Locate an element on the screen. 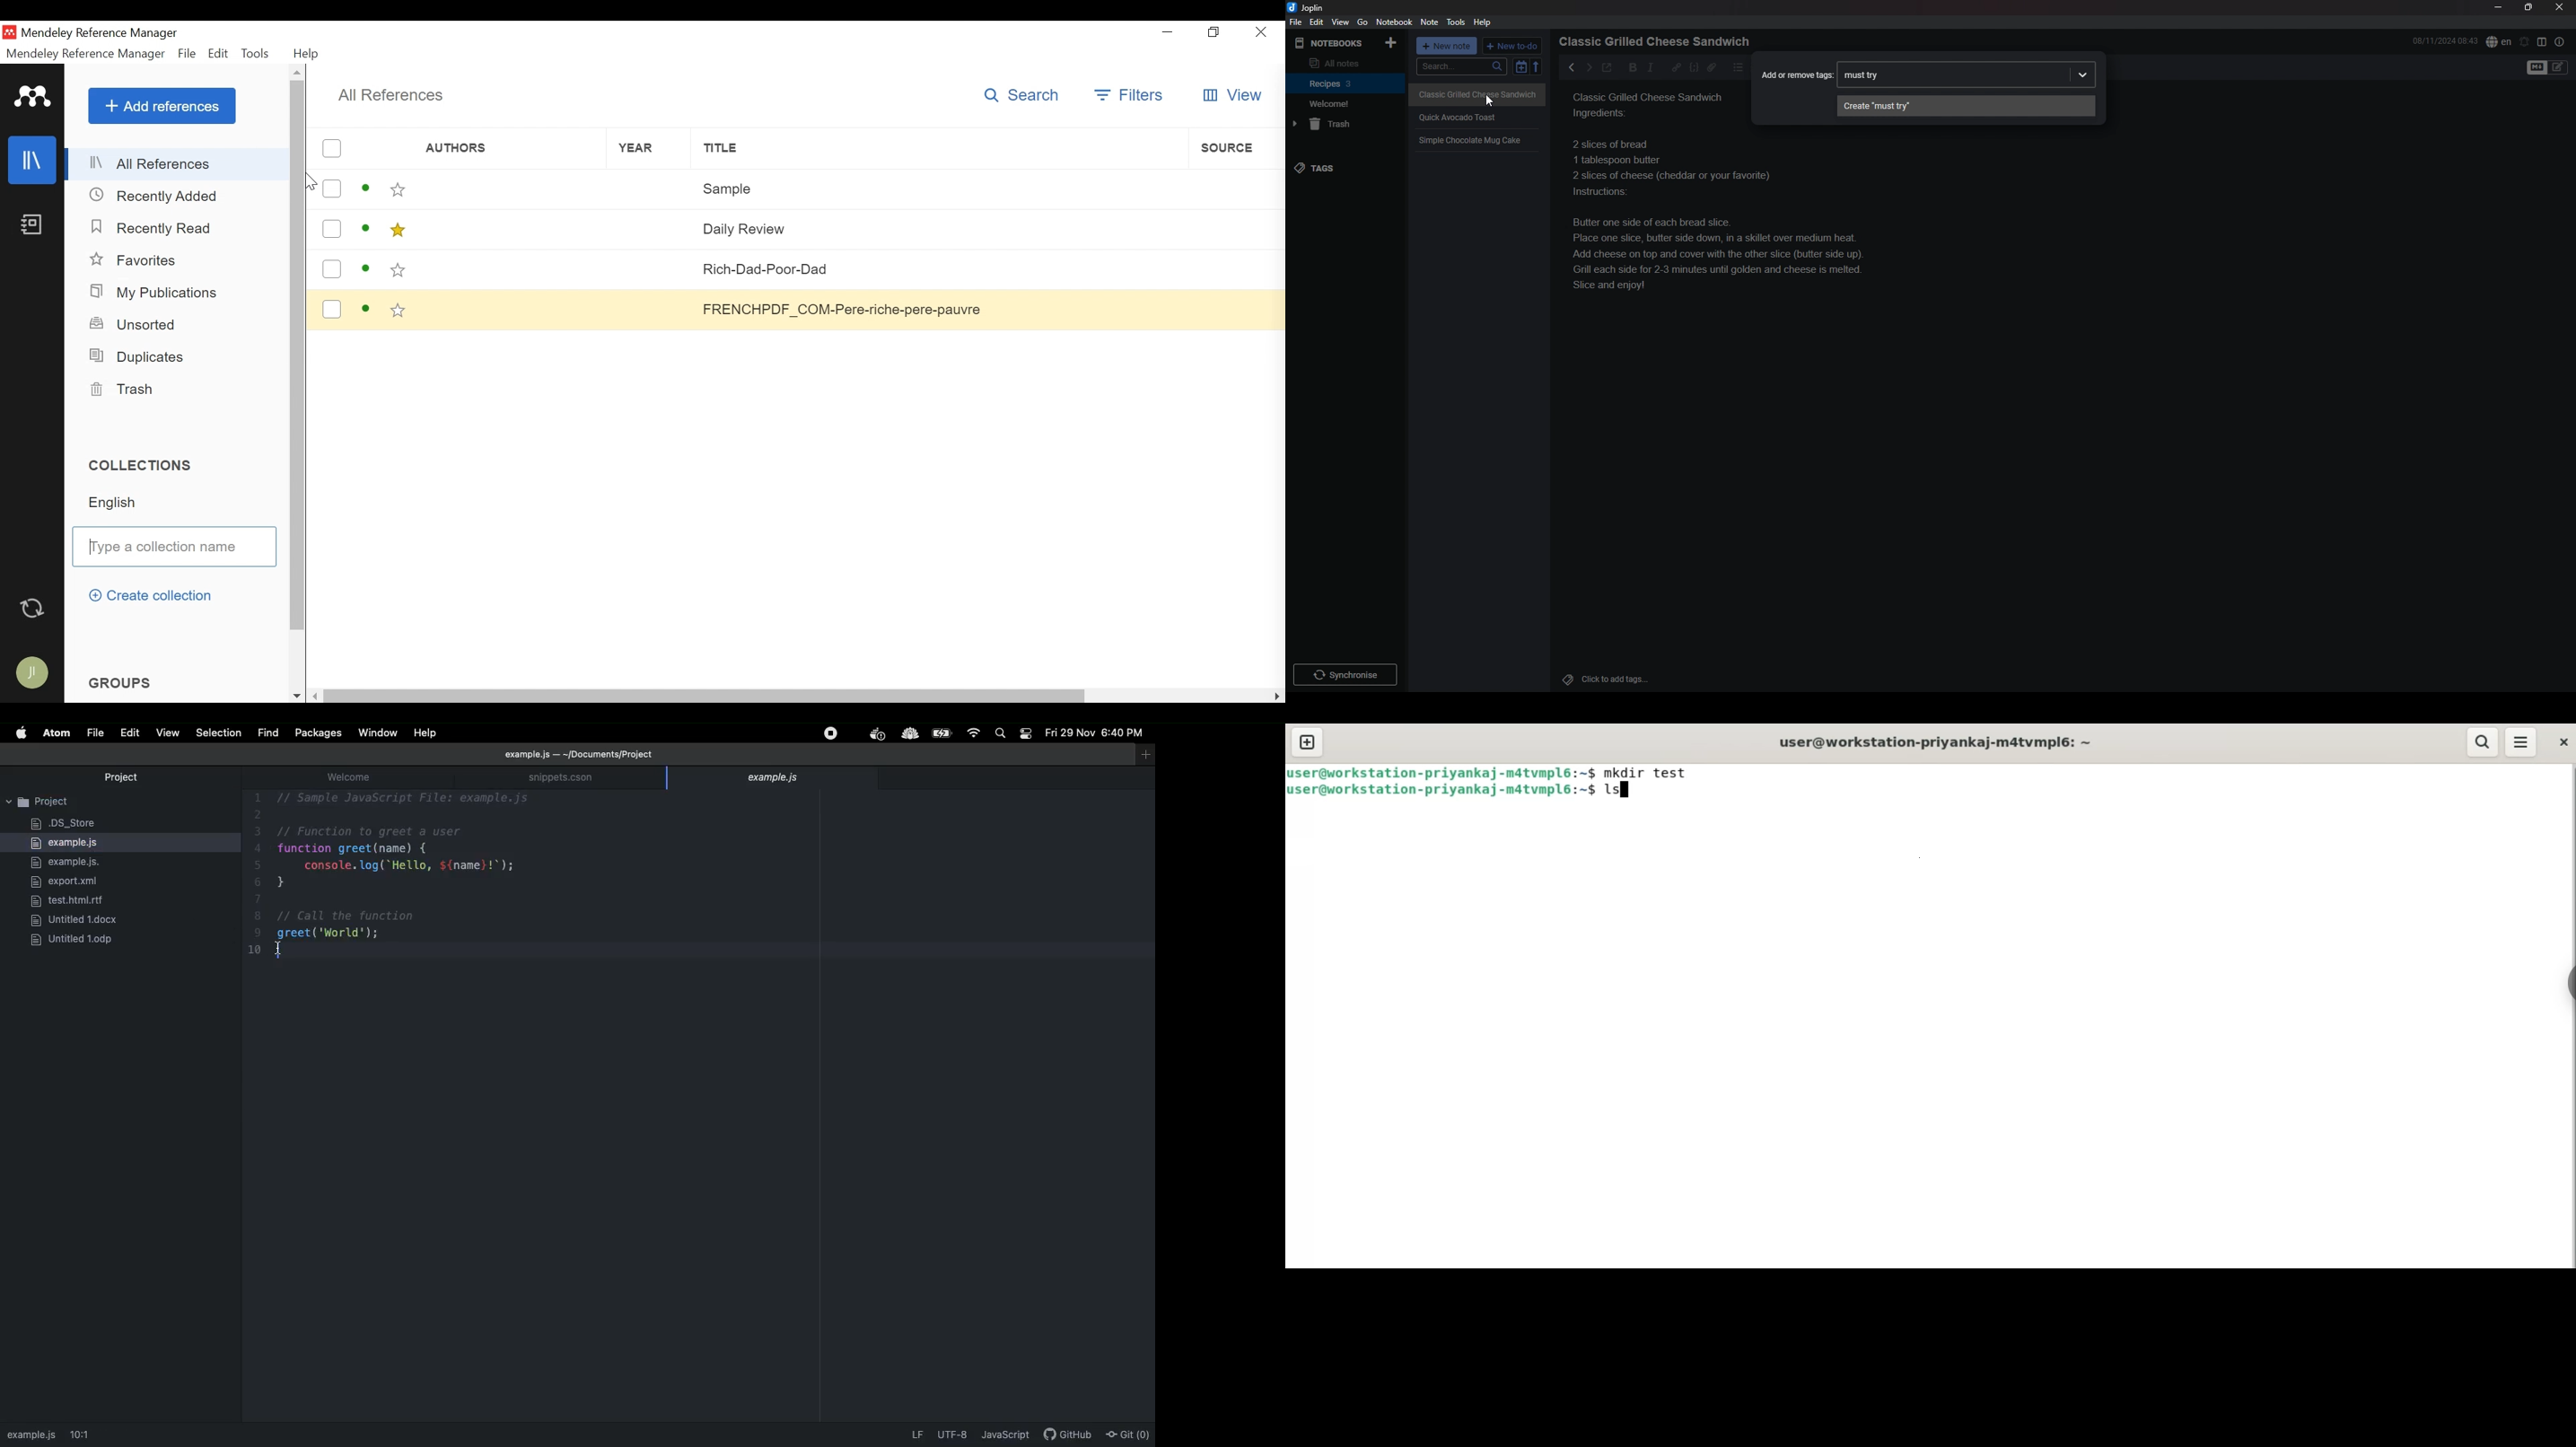  reverse sort order is located at coordinates (1537, 67).